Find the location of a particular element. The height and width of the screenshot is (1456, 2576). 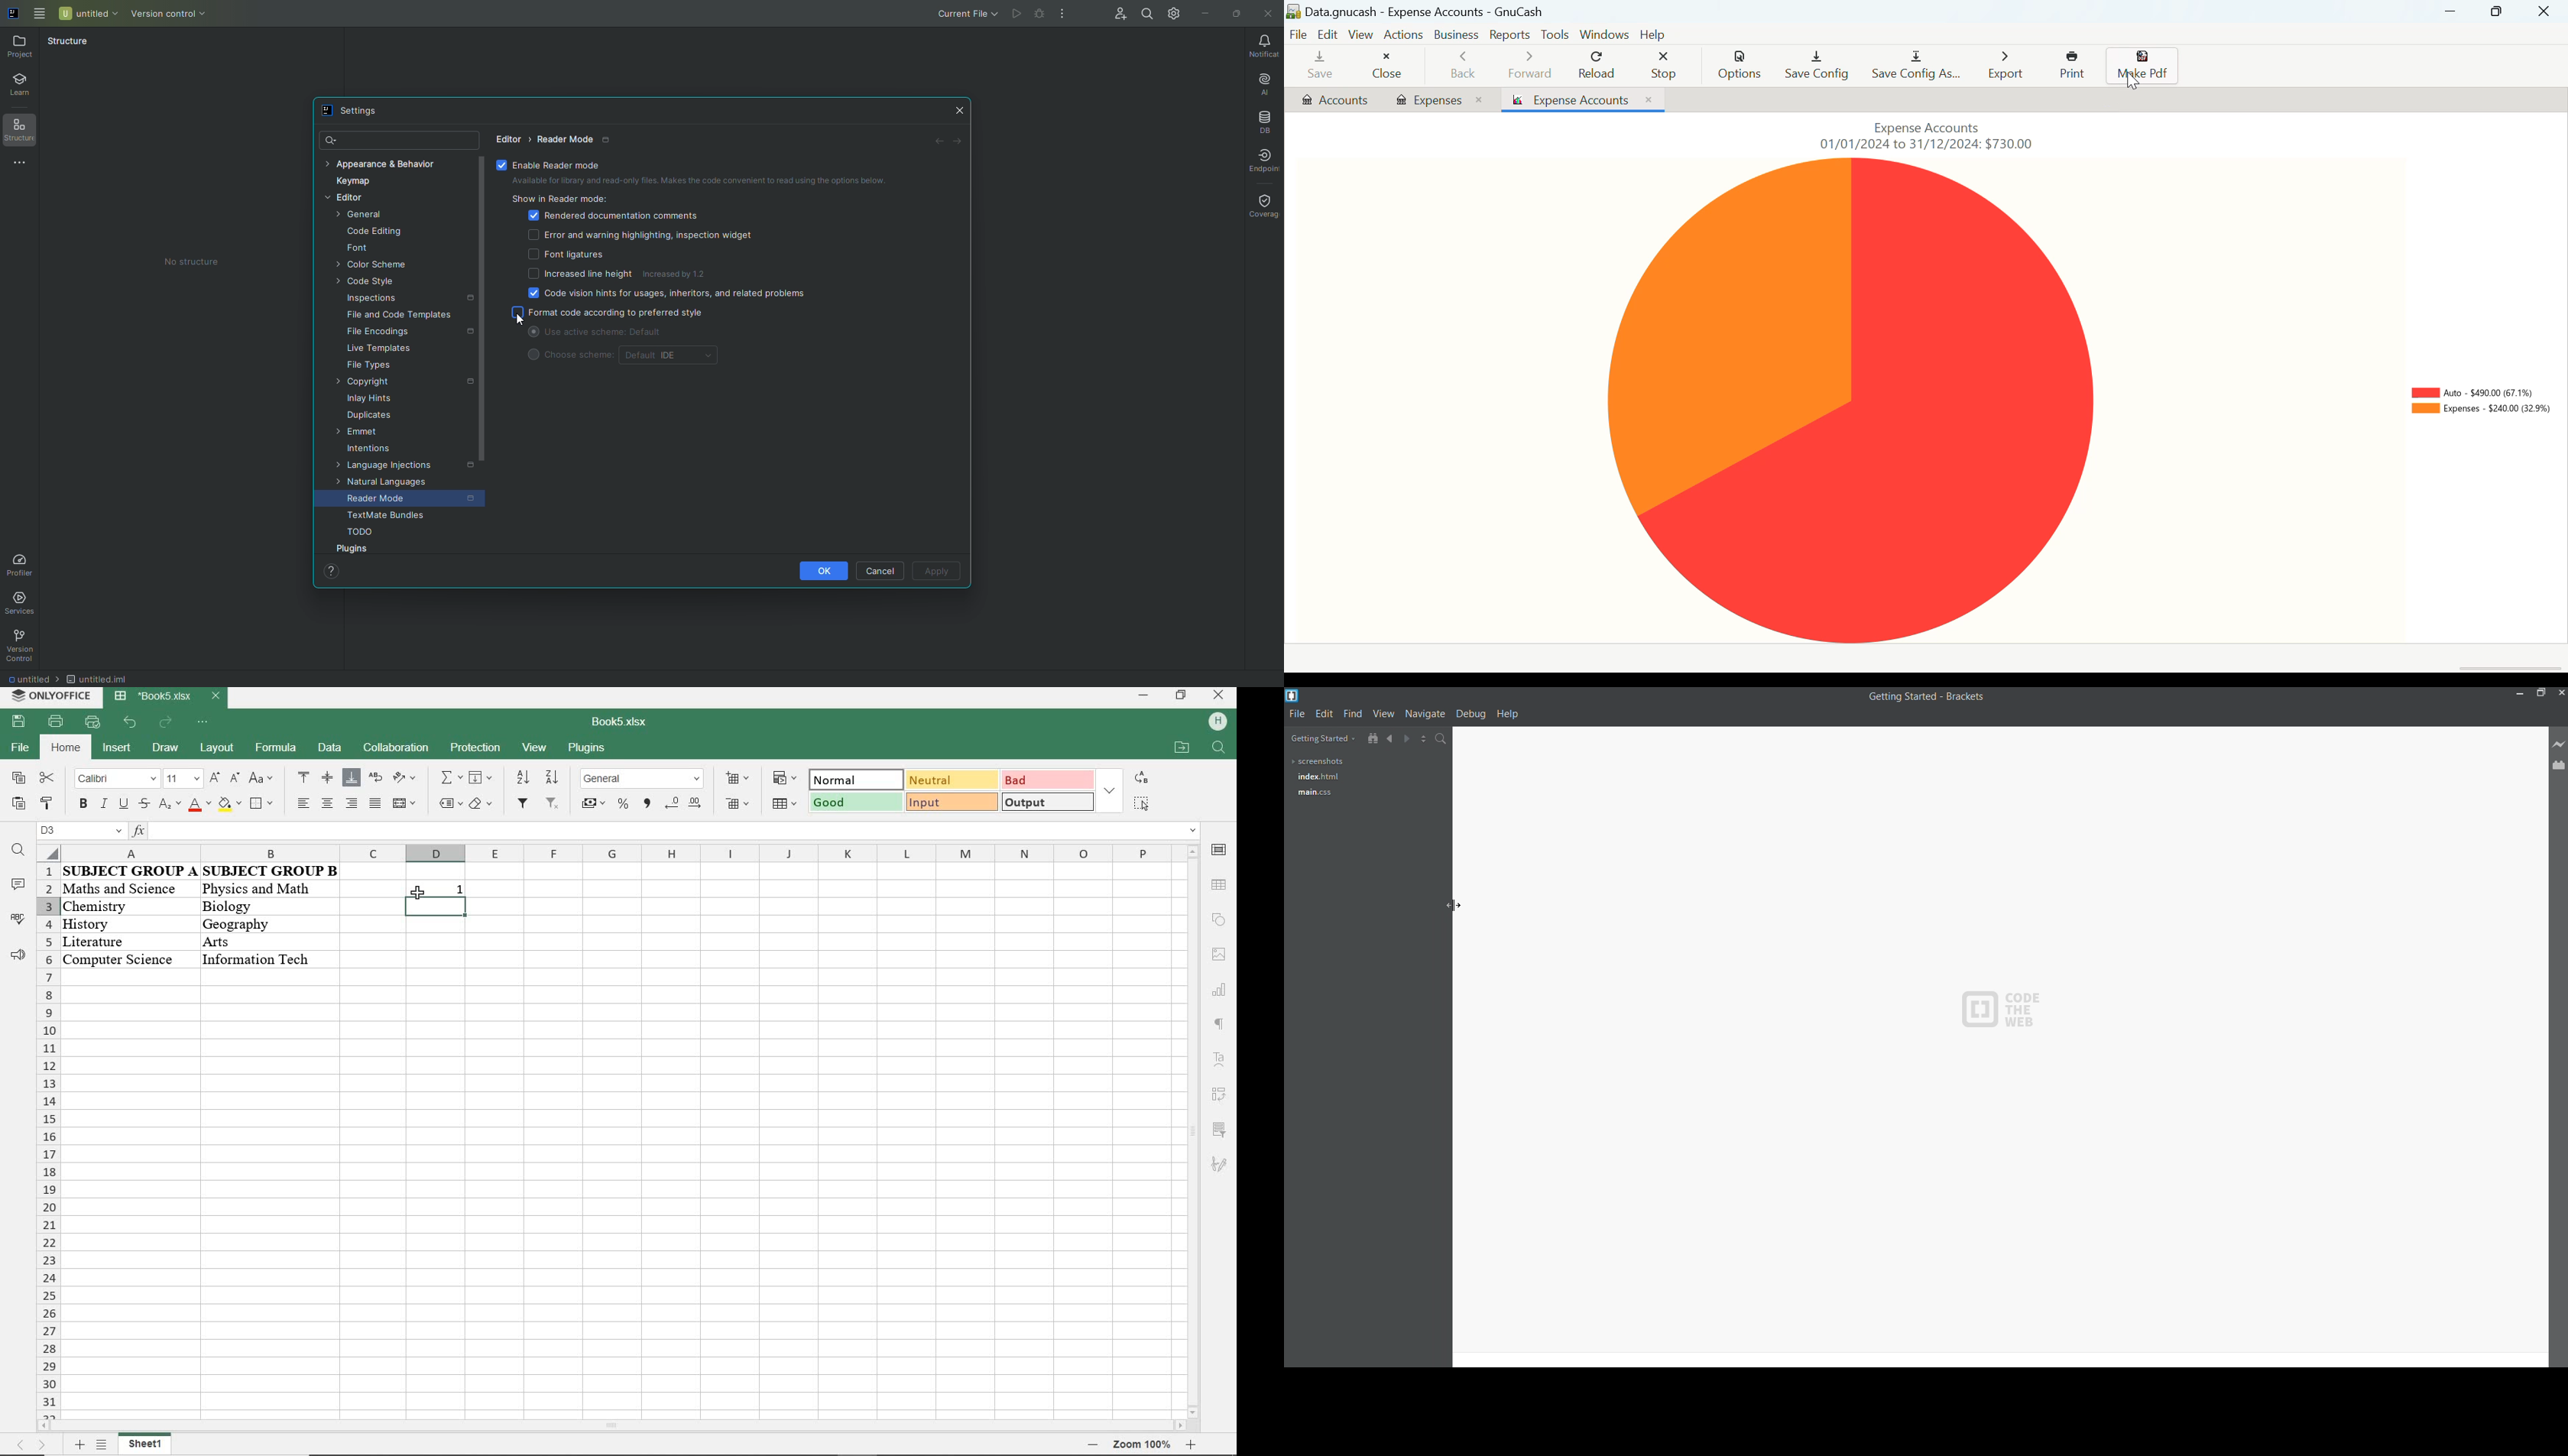

Main Menu is located at coordinates (37, 15).